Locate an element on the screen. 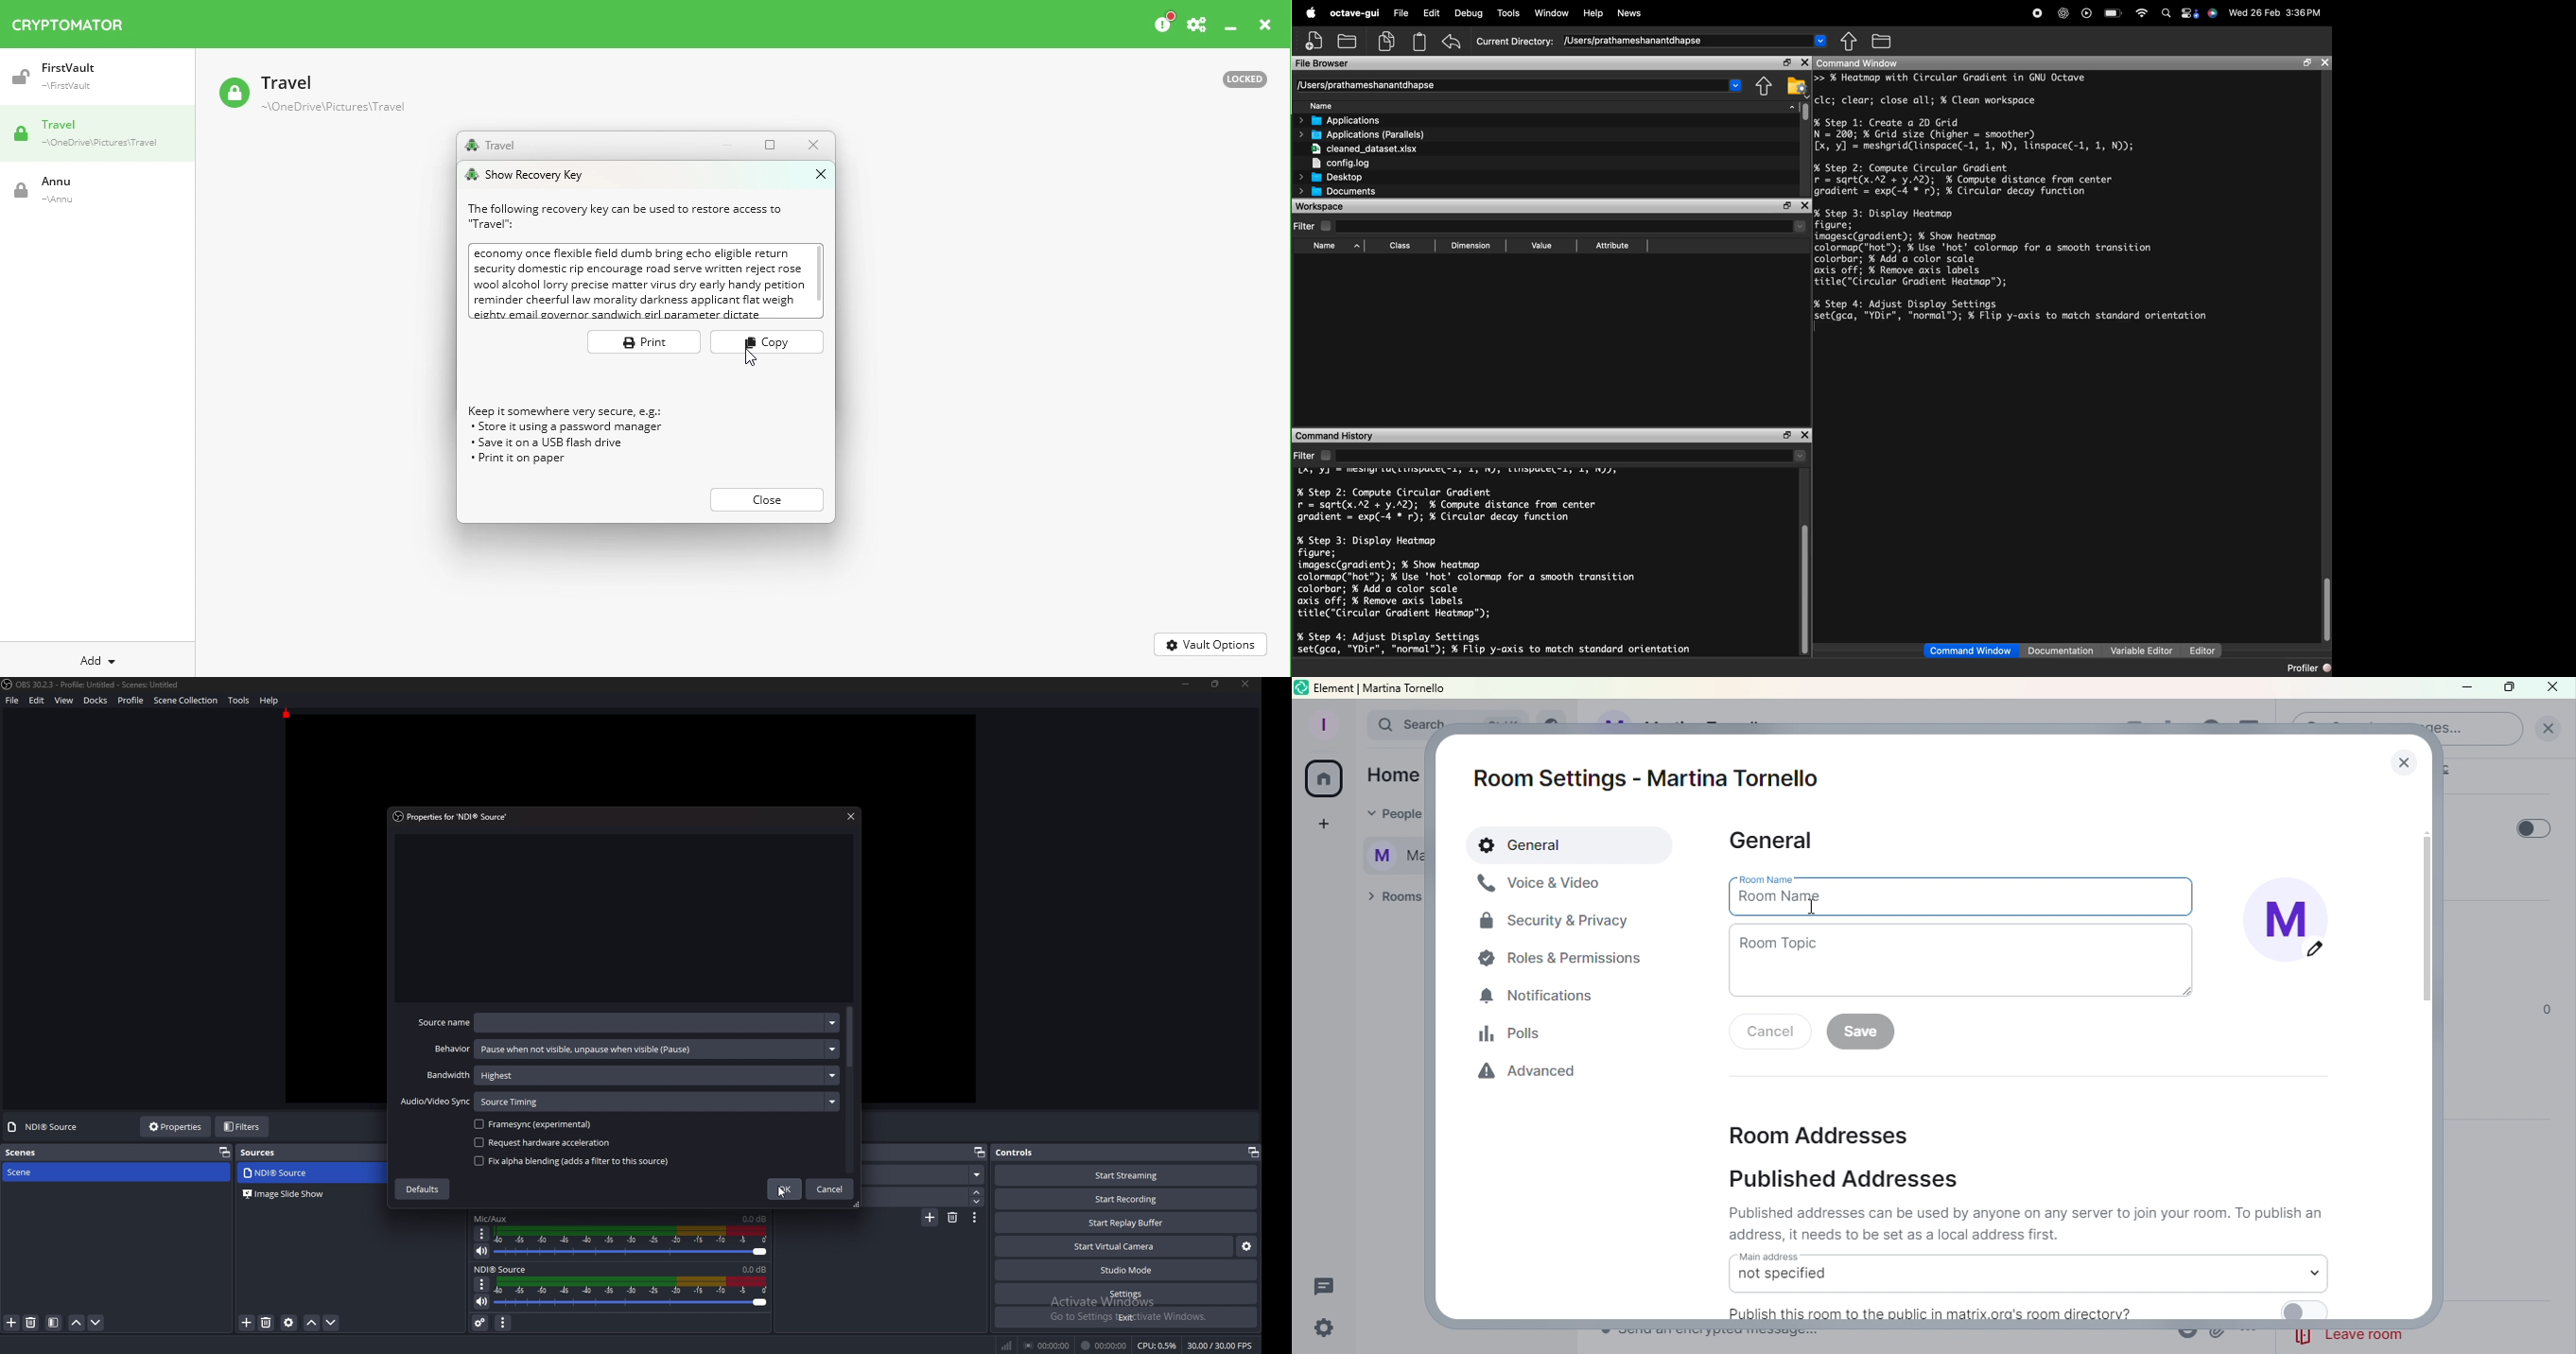  ok is located at coordinates (784, 1190).